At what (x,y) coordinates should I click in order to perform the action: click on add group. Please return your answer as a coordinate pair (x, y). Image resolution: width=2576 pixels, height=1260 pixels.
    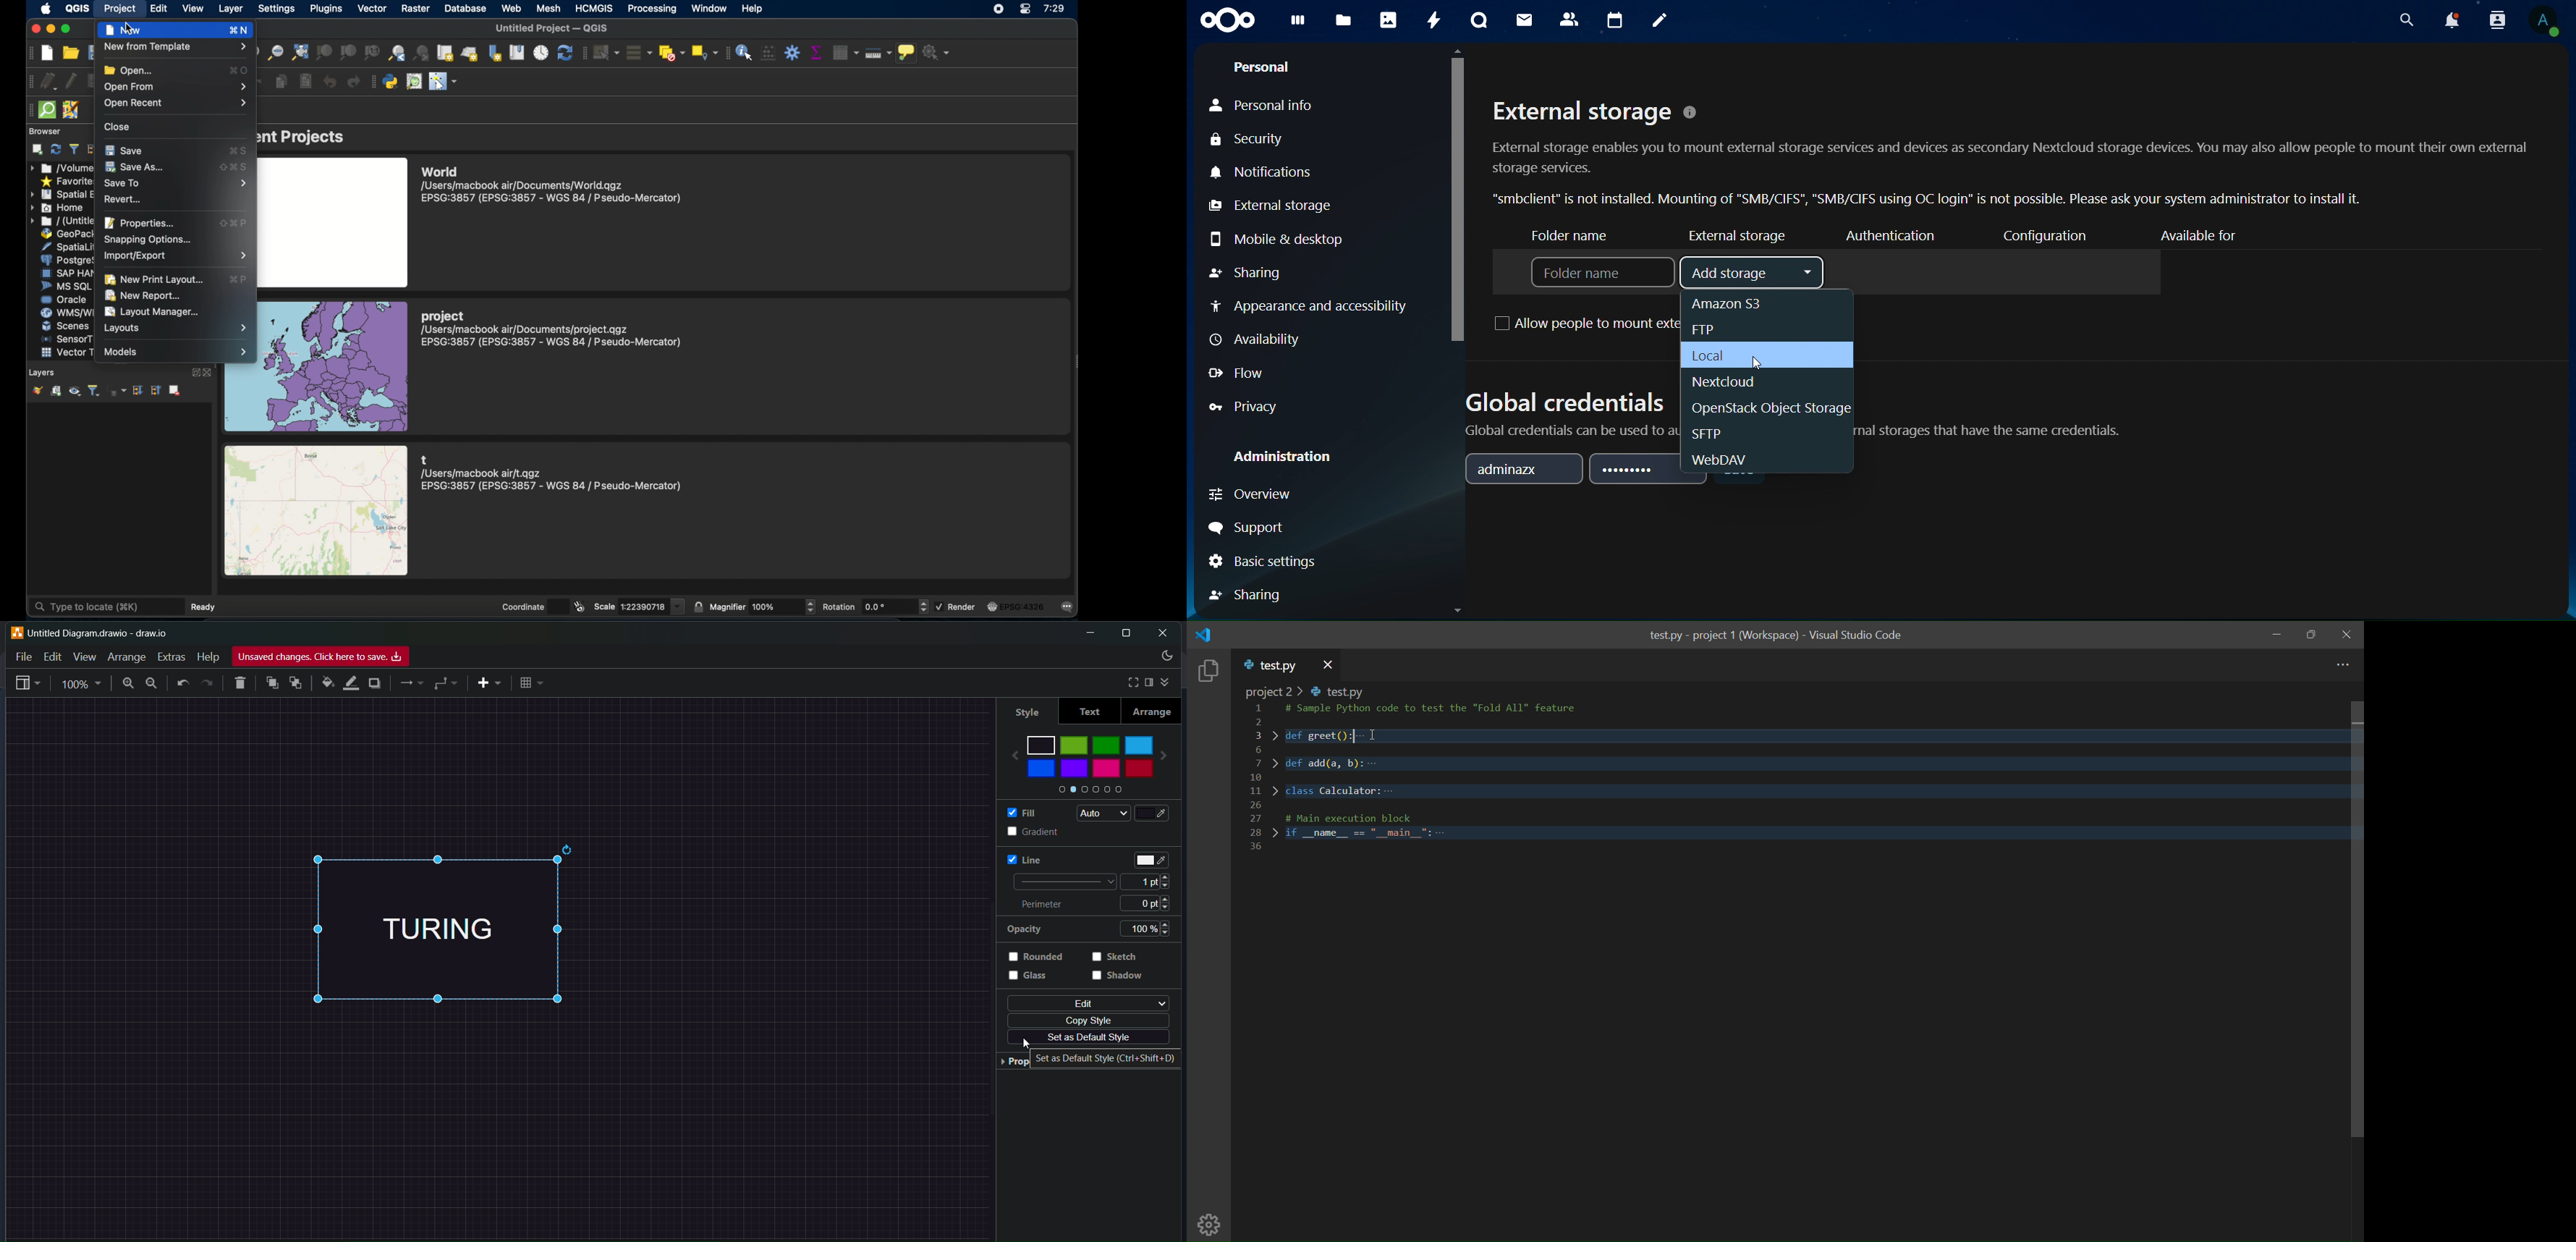
    Looking at the image, I should click on (56, 392).